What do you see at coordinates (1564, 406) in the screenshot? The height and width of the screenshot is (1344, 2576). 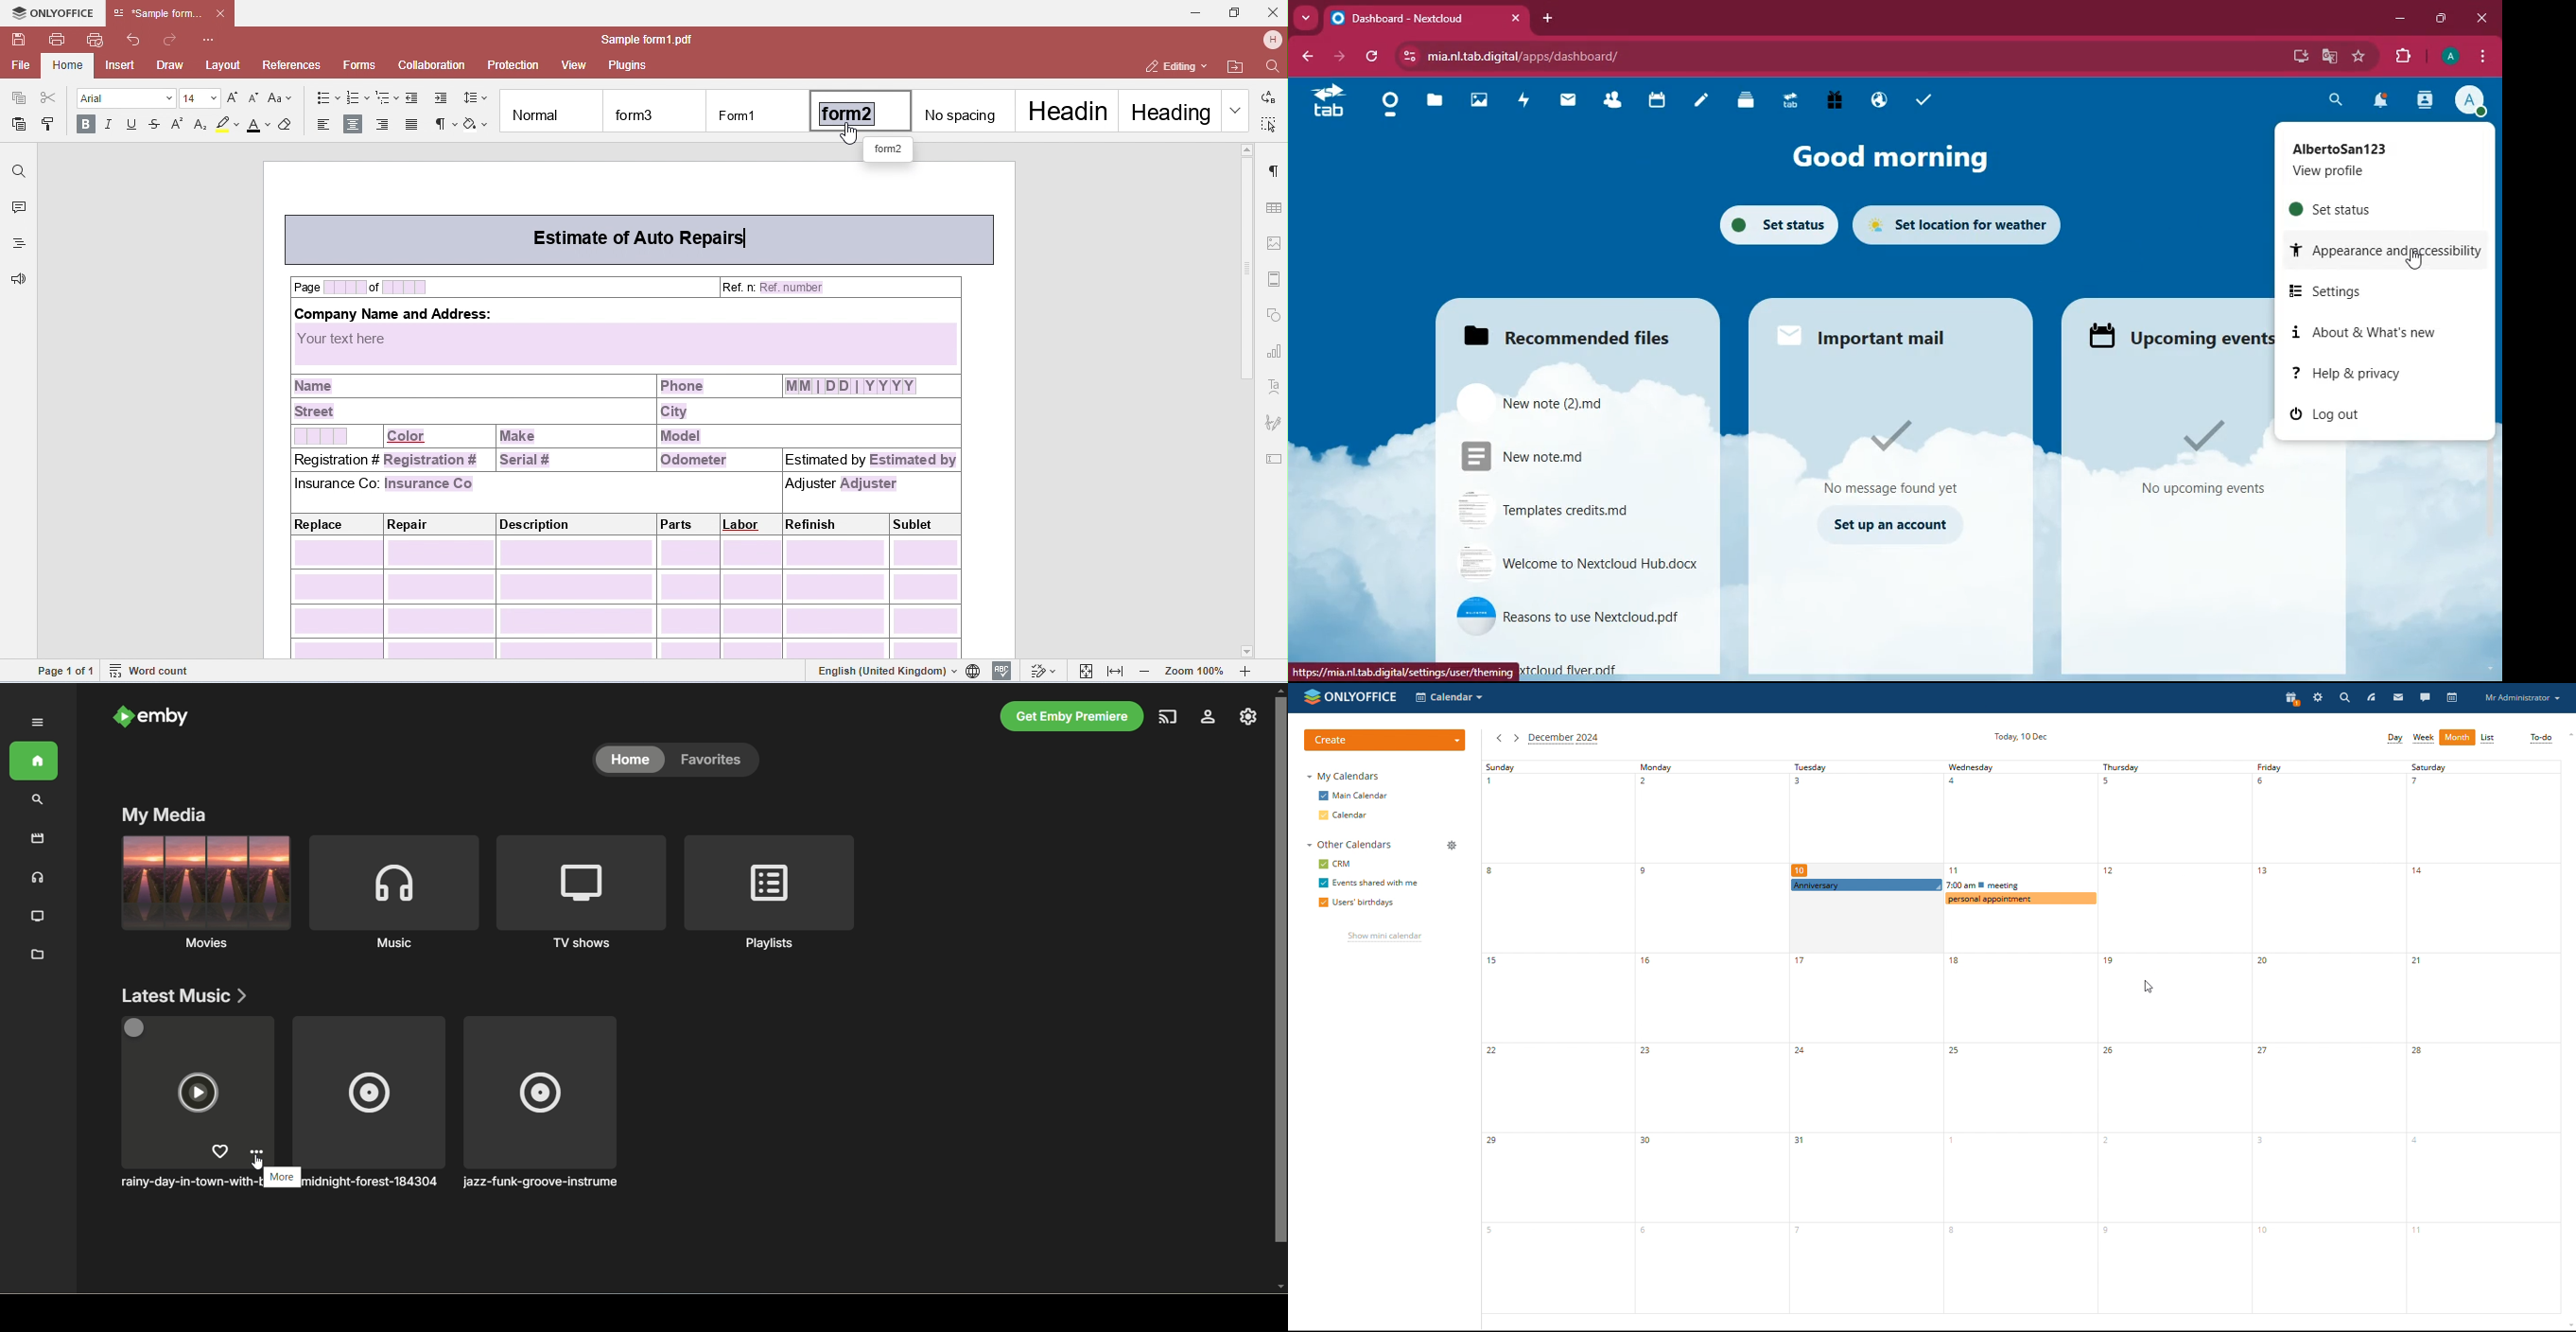 I see `file` at bounding box center [1564, 406].